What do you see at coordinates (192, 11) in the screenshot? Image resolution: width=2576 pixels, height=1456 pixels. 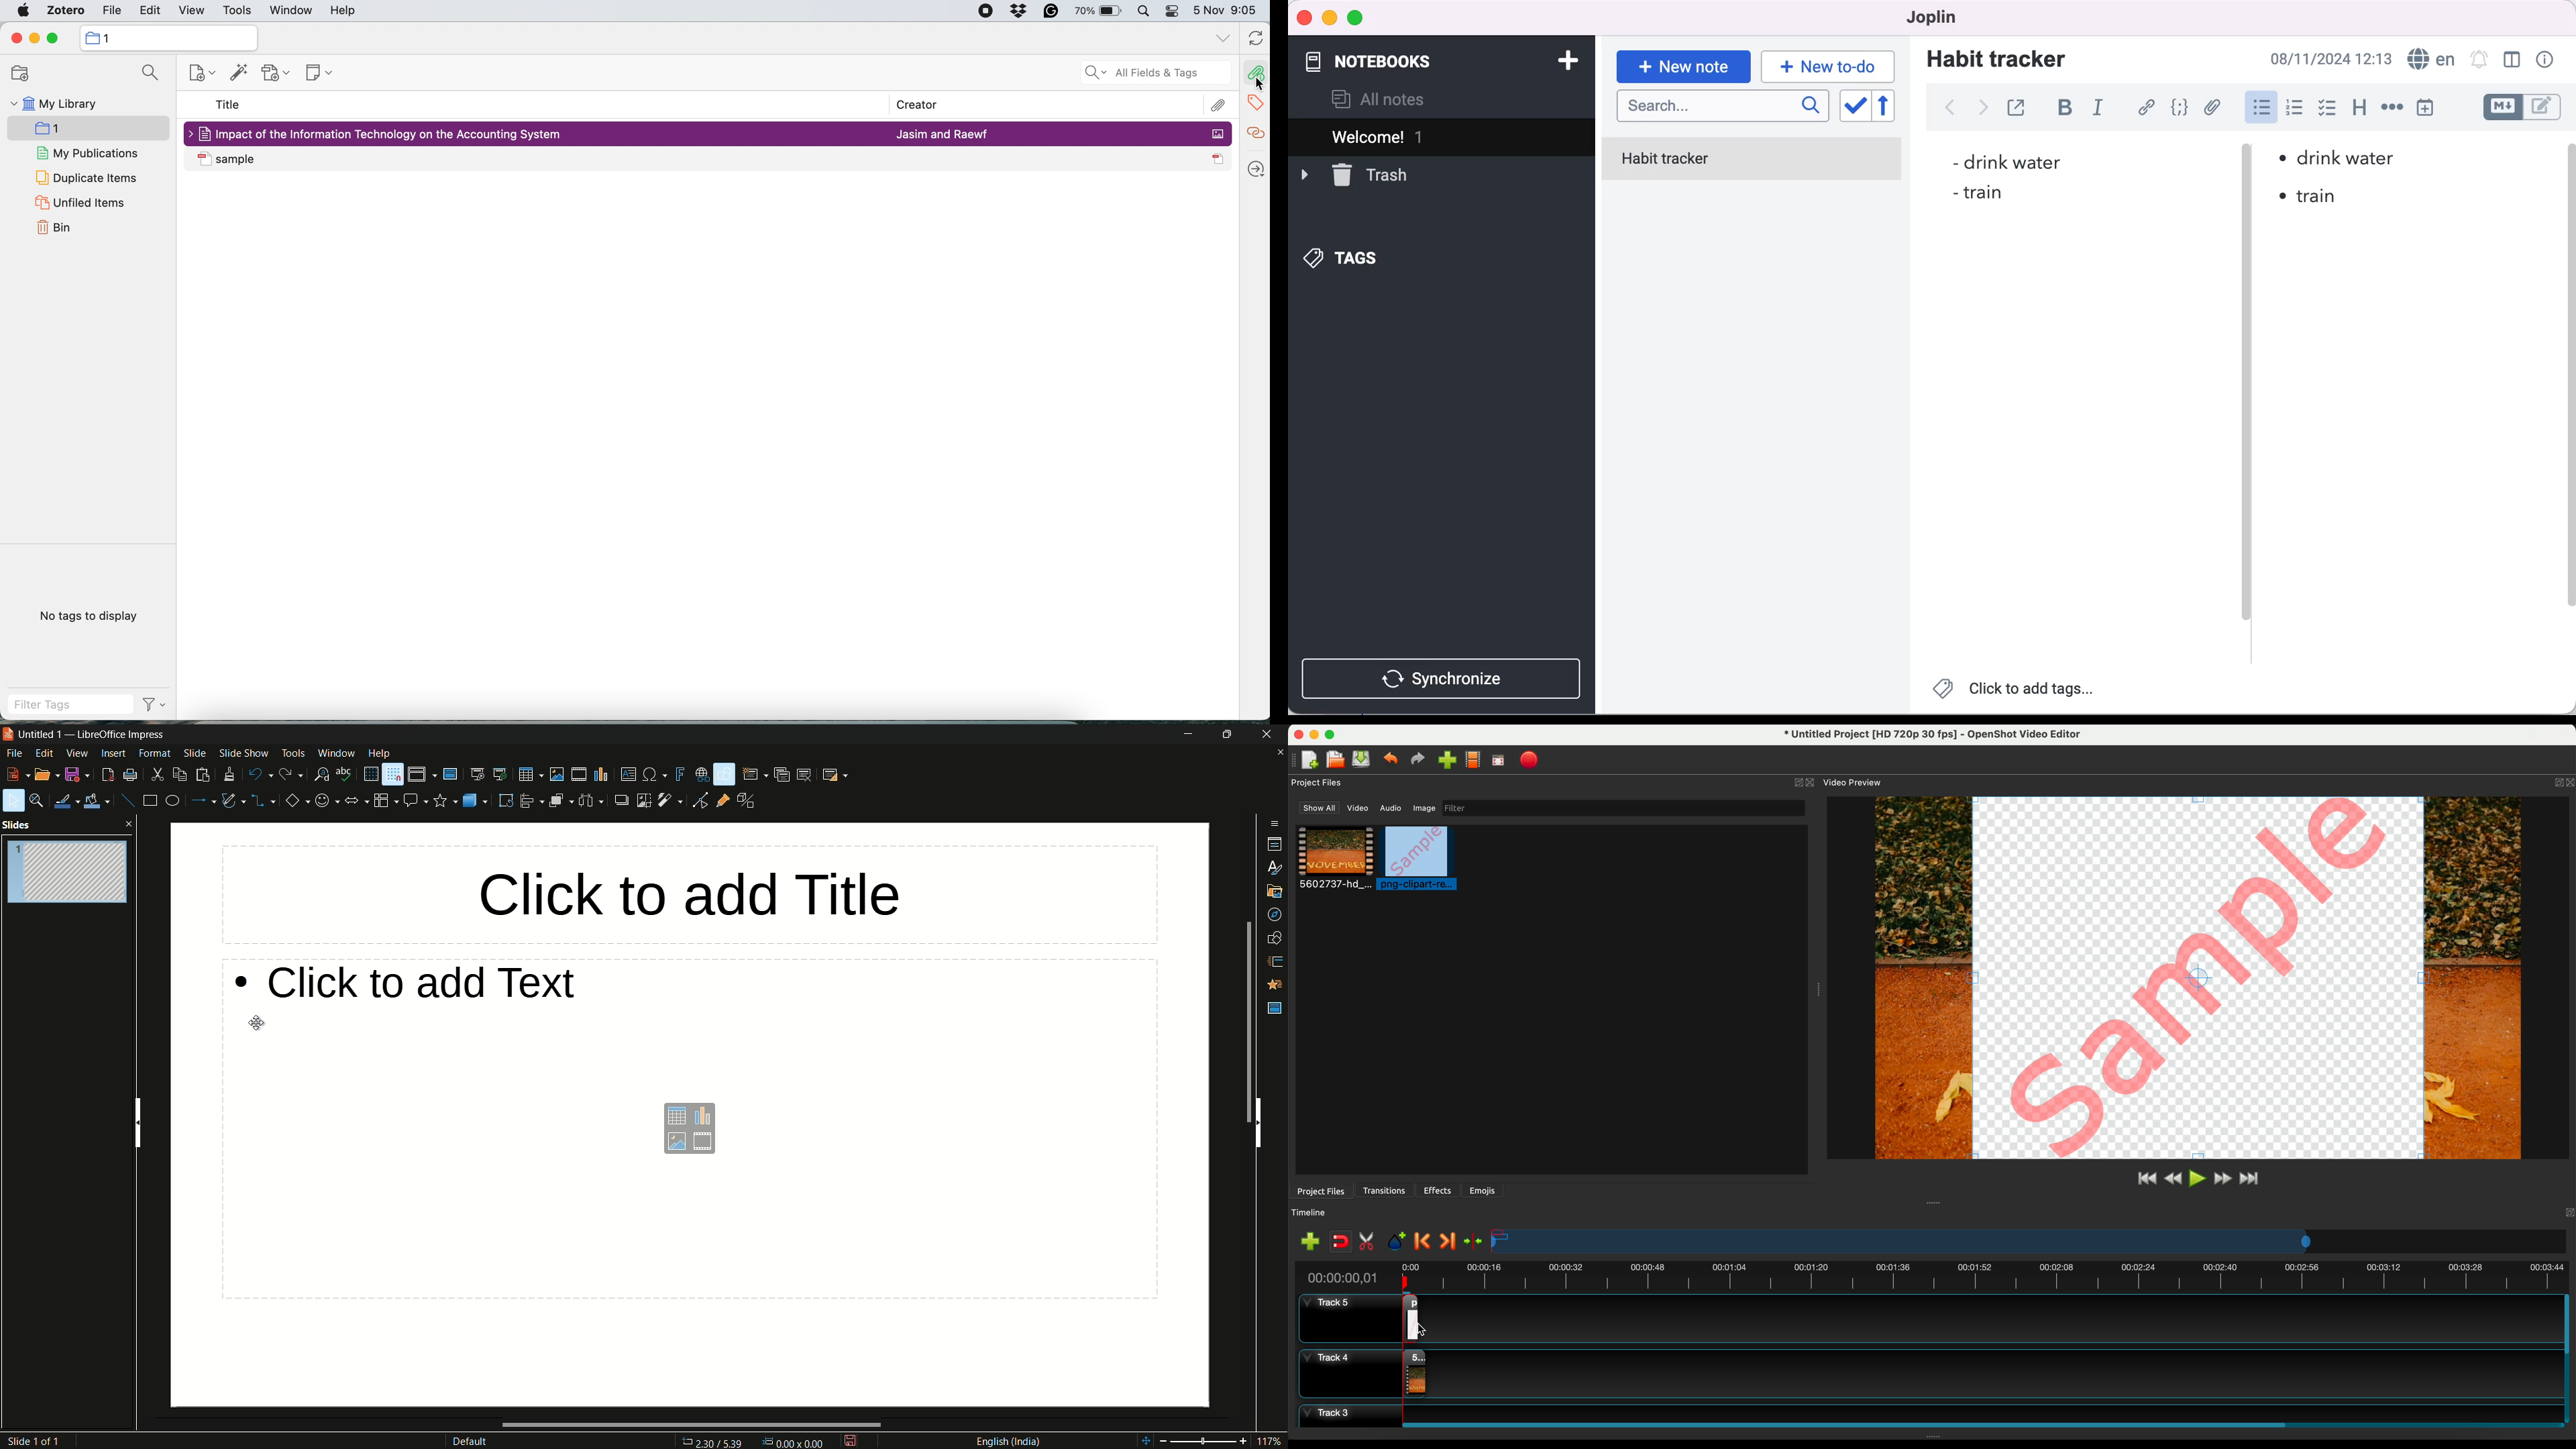 I see `view` at bounding box center [192, 11].